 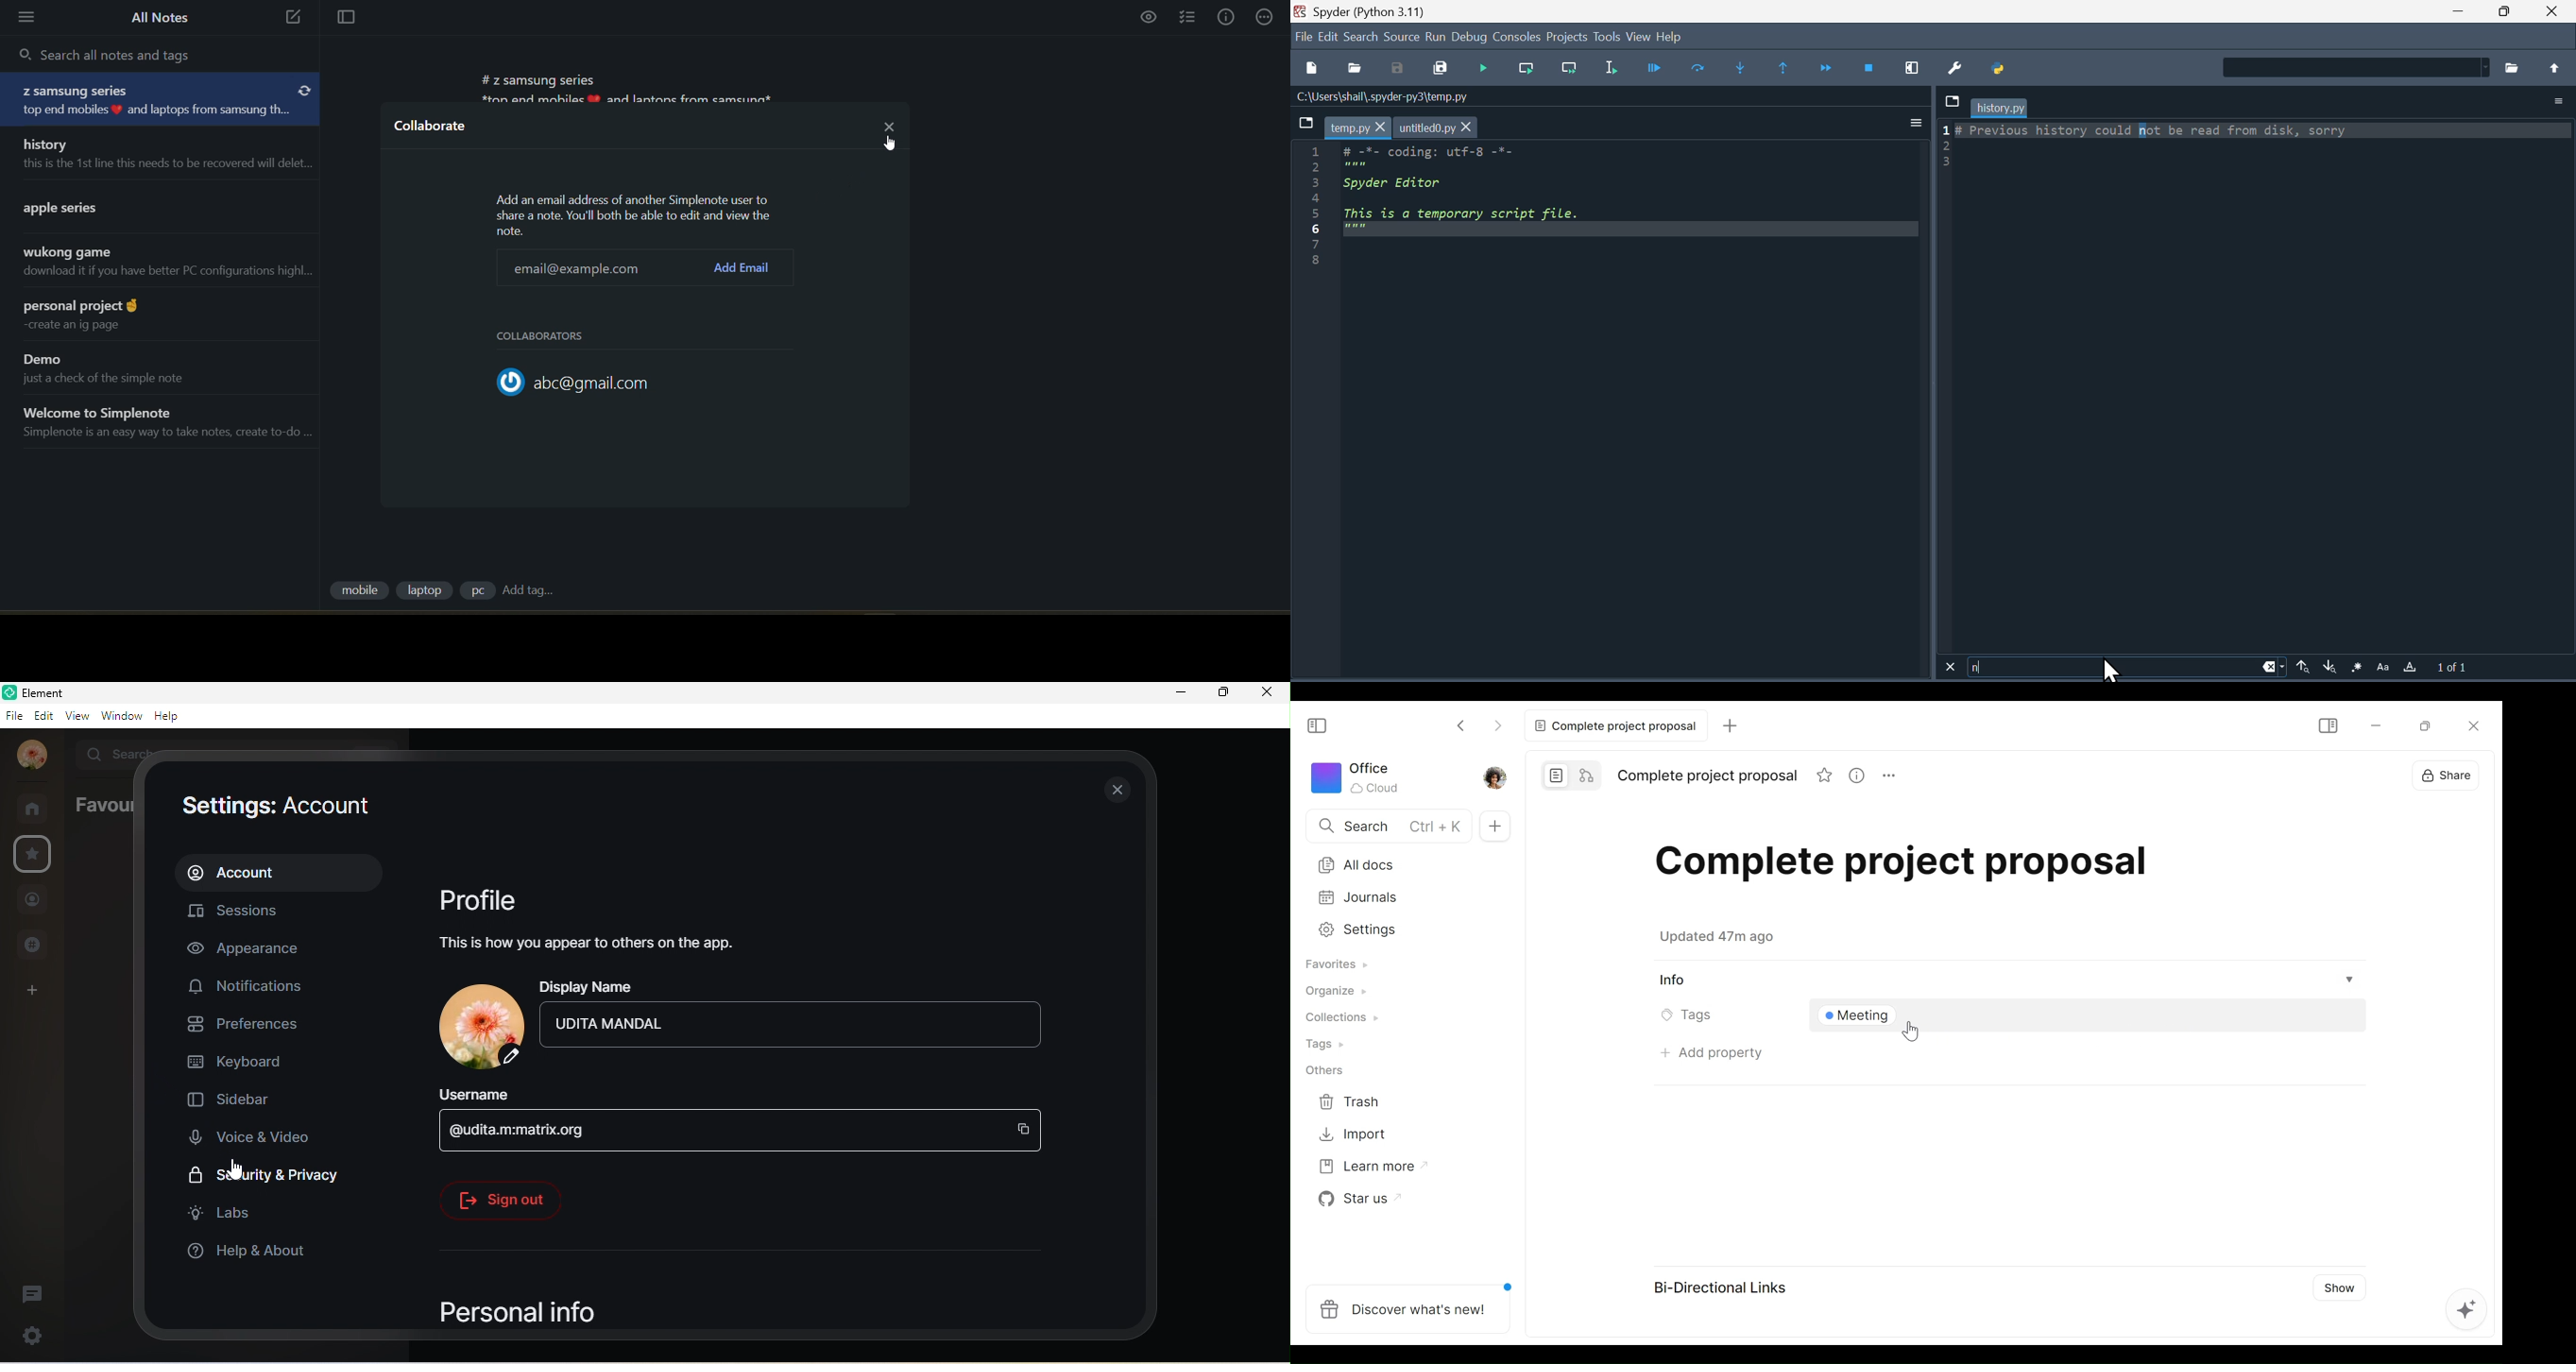 I want to click on Preferences, so click(x=1962, y=67).